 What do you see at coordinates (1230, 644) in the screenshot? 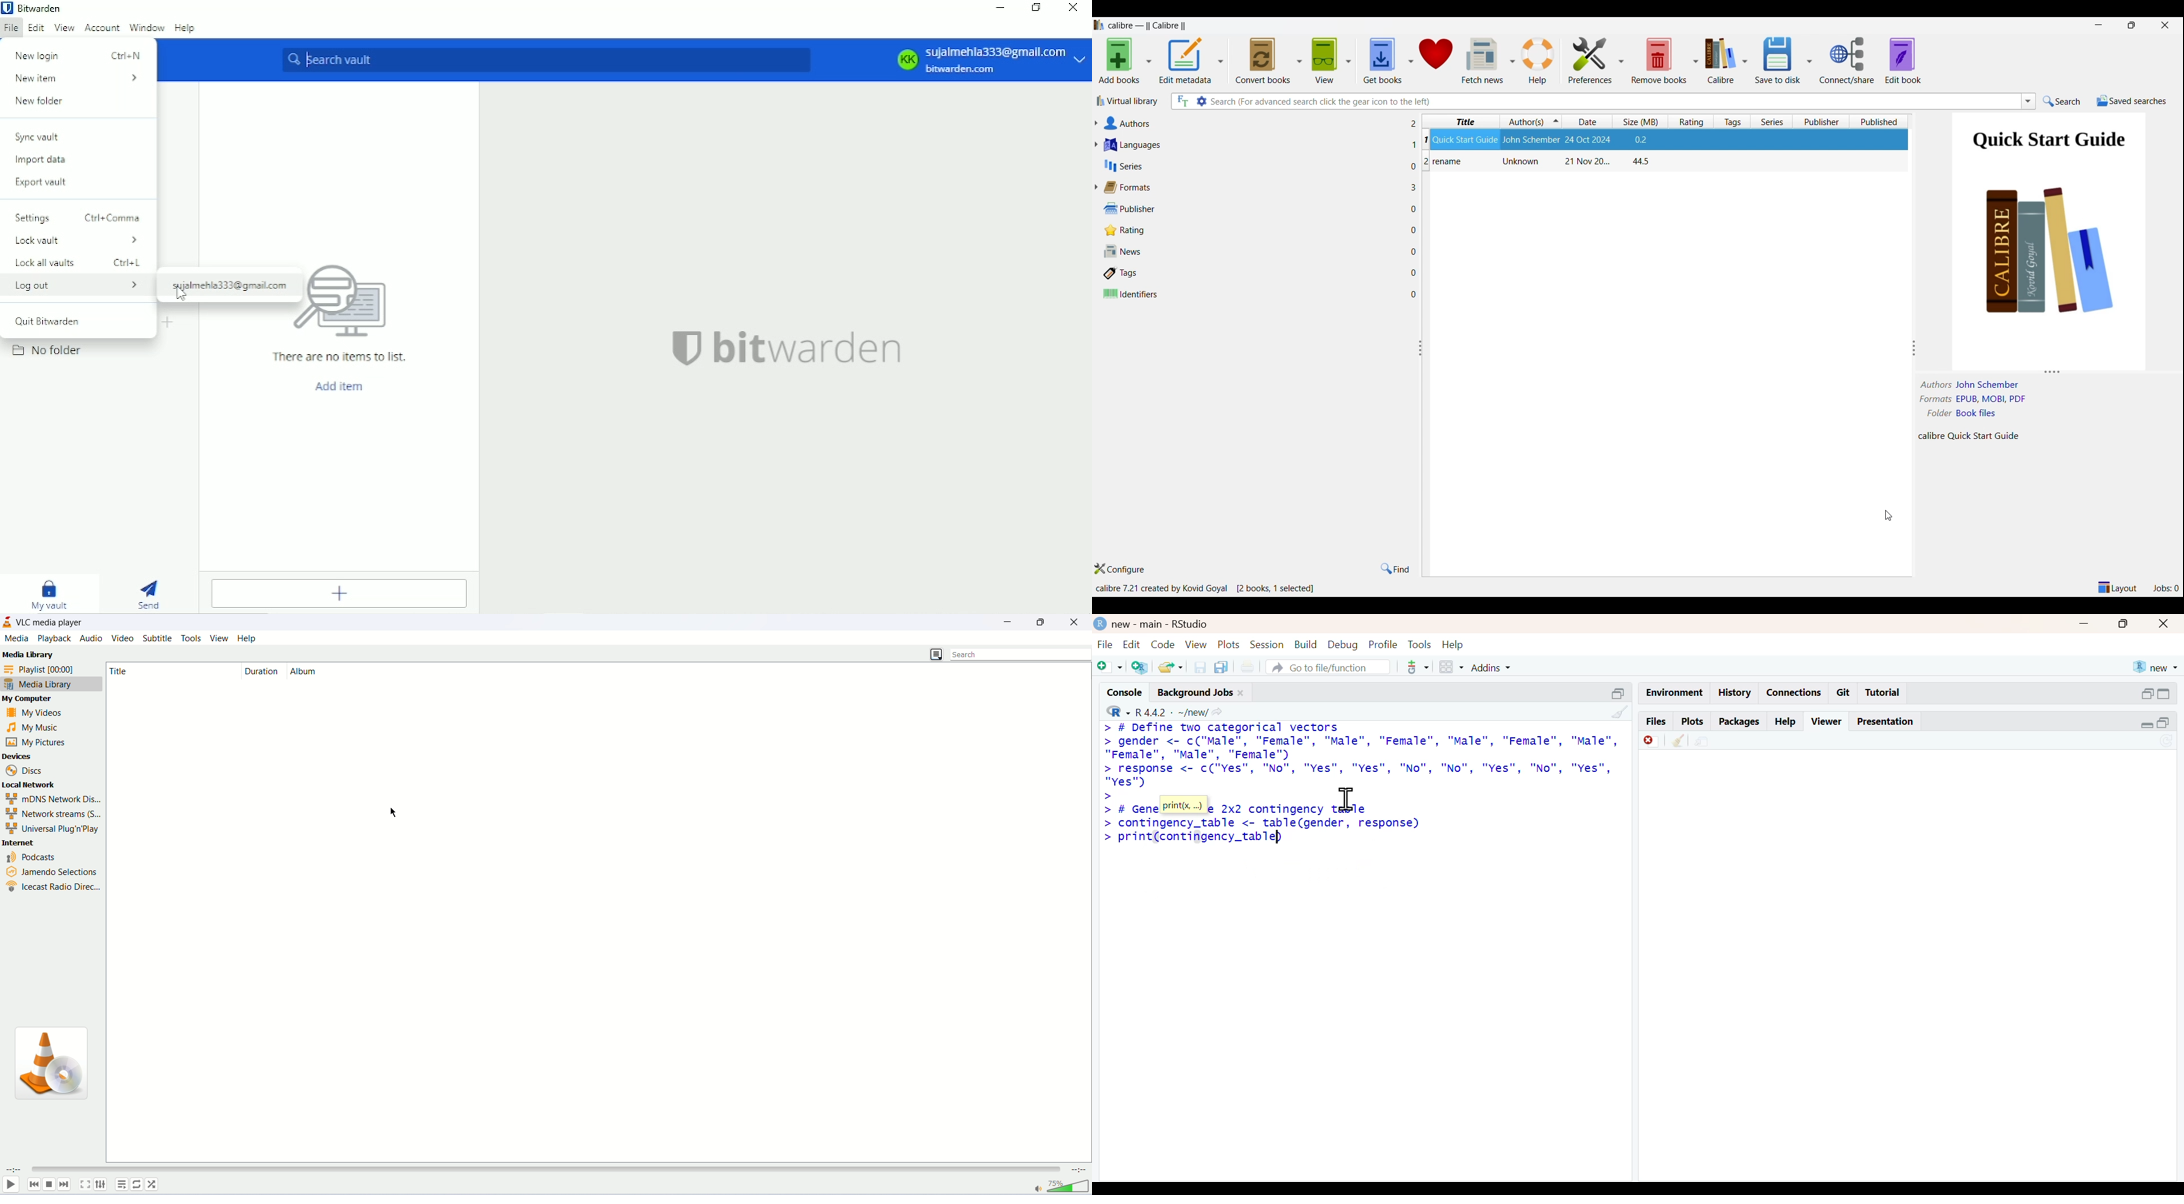
I see `plots` at bounding box center [1230, 644].